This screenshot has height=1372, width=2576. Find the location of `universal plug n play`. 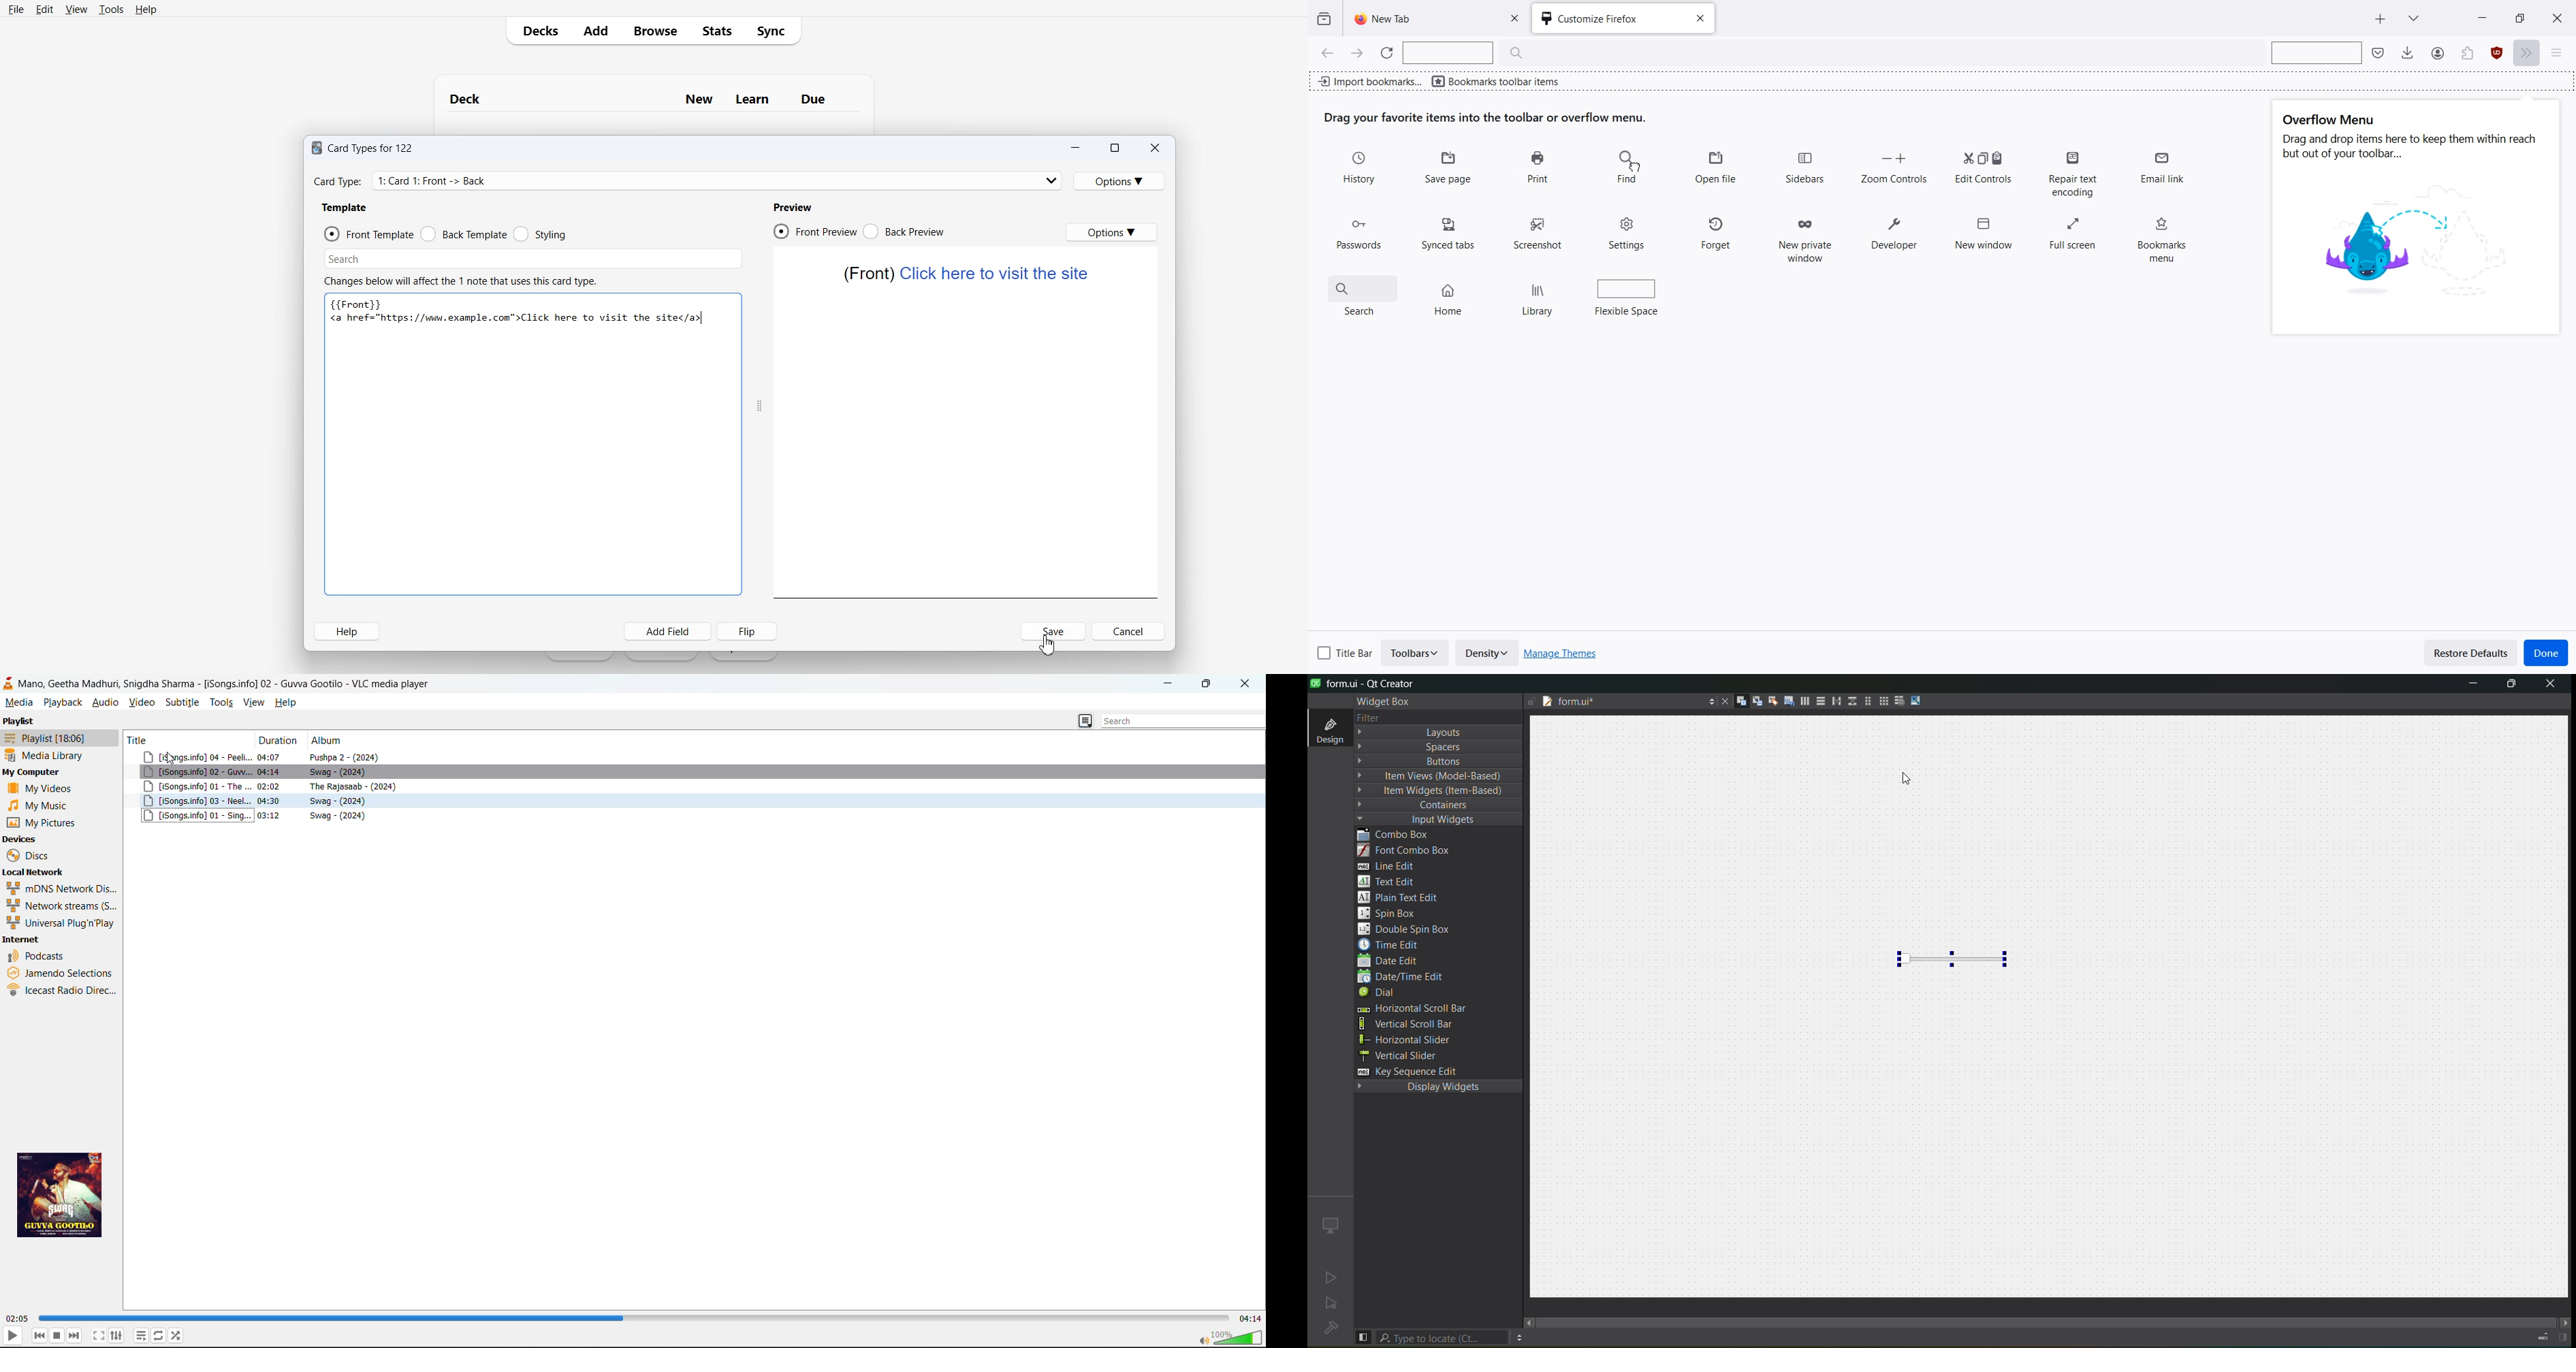

universal plug n play is located at coordinates (59, 923).